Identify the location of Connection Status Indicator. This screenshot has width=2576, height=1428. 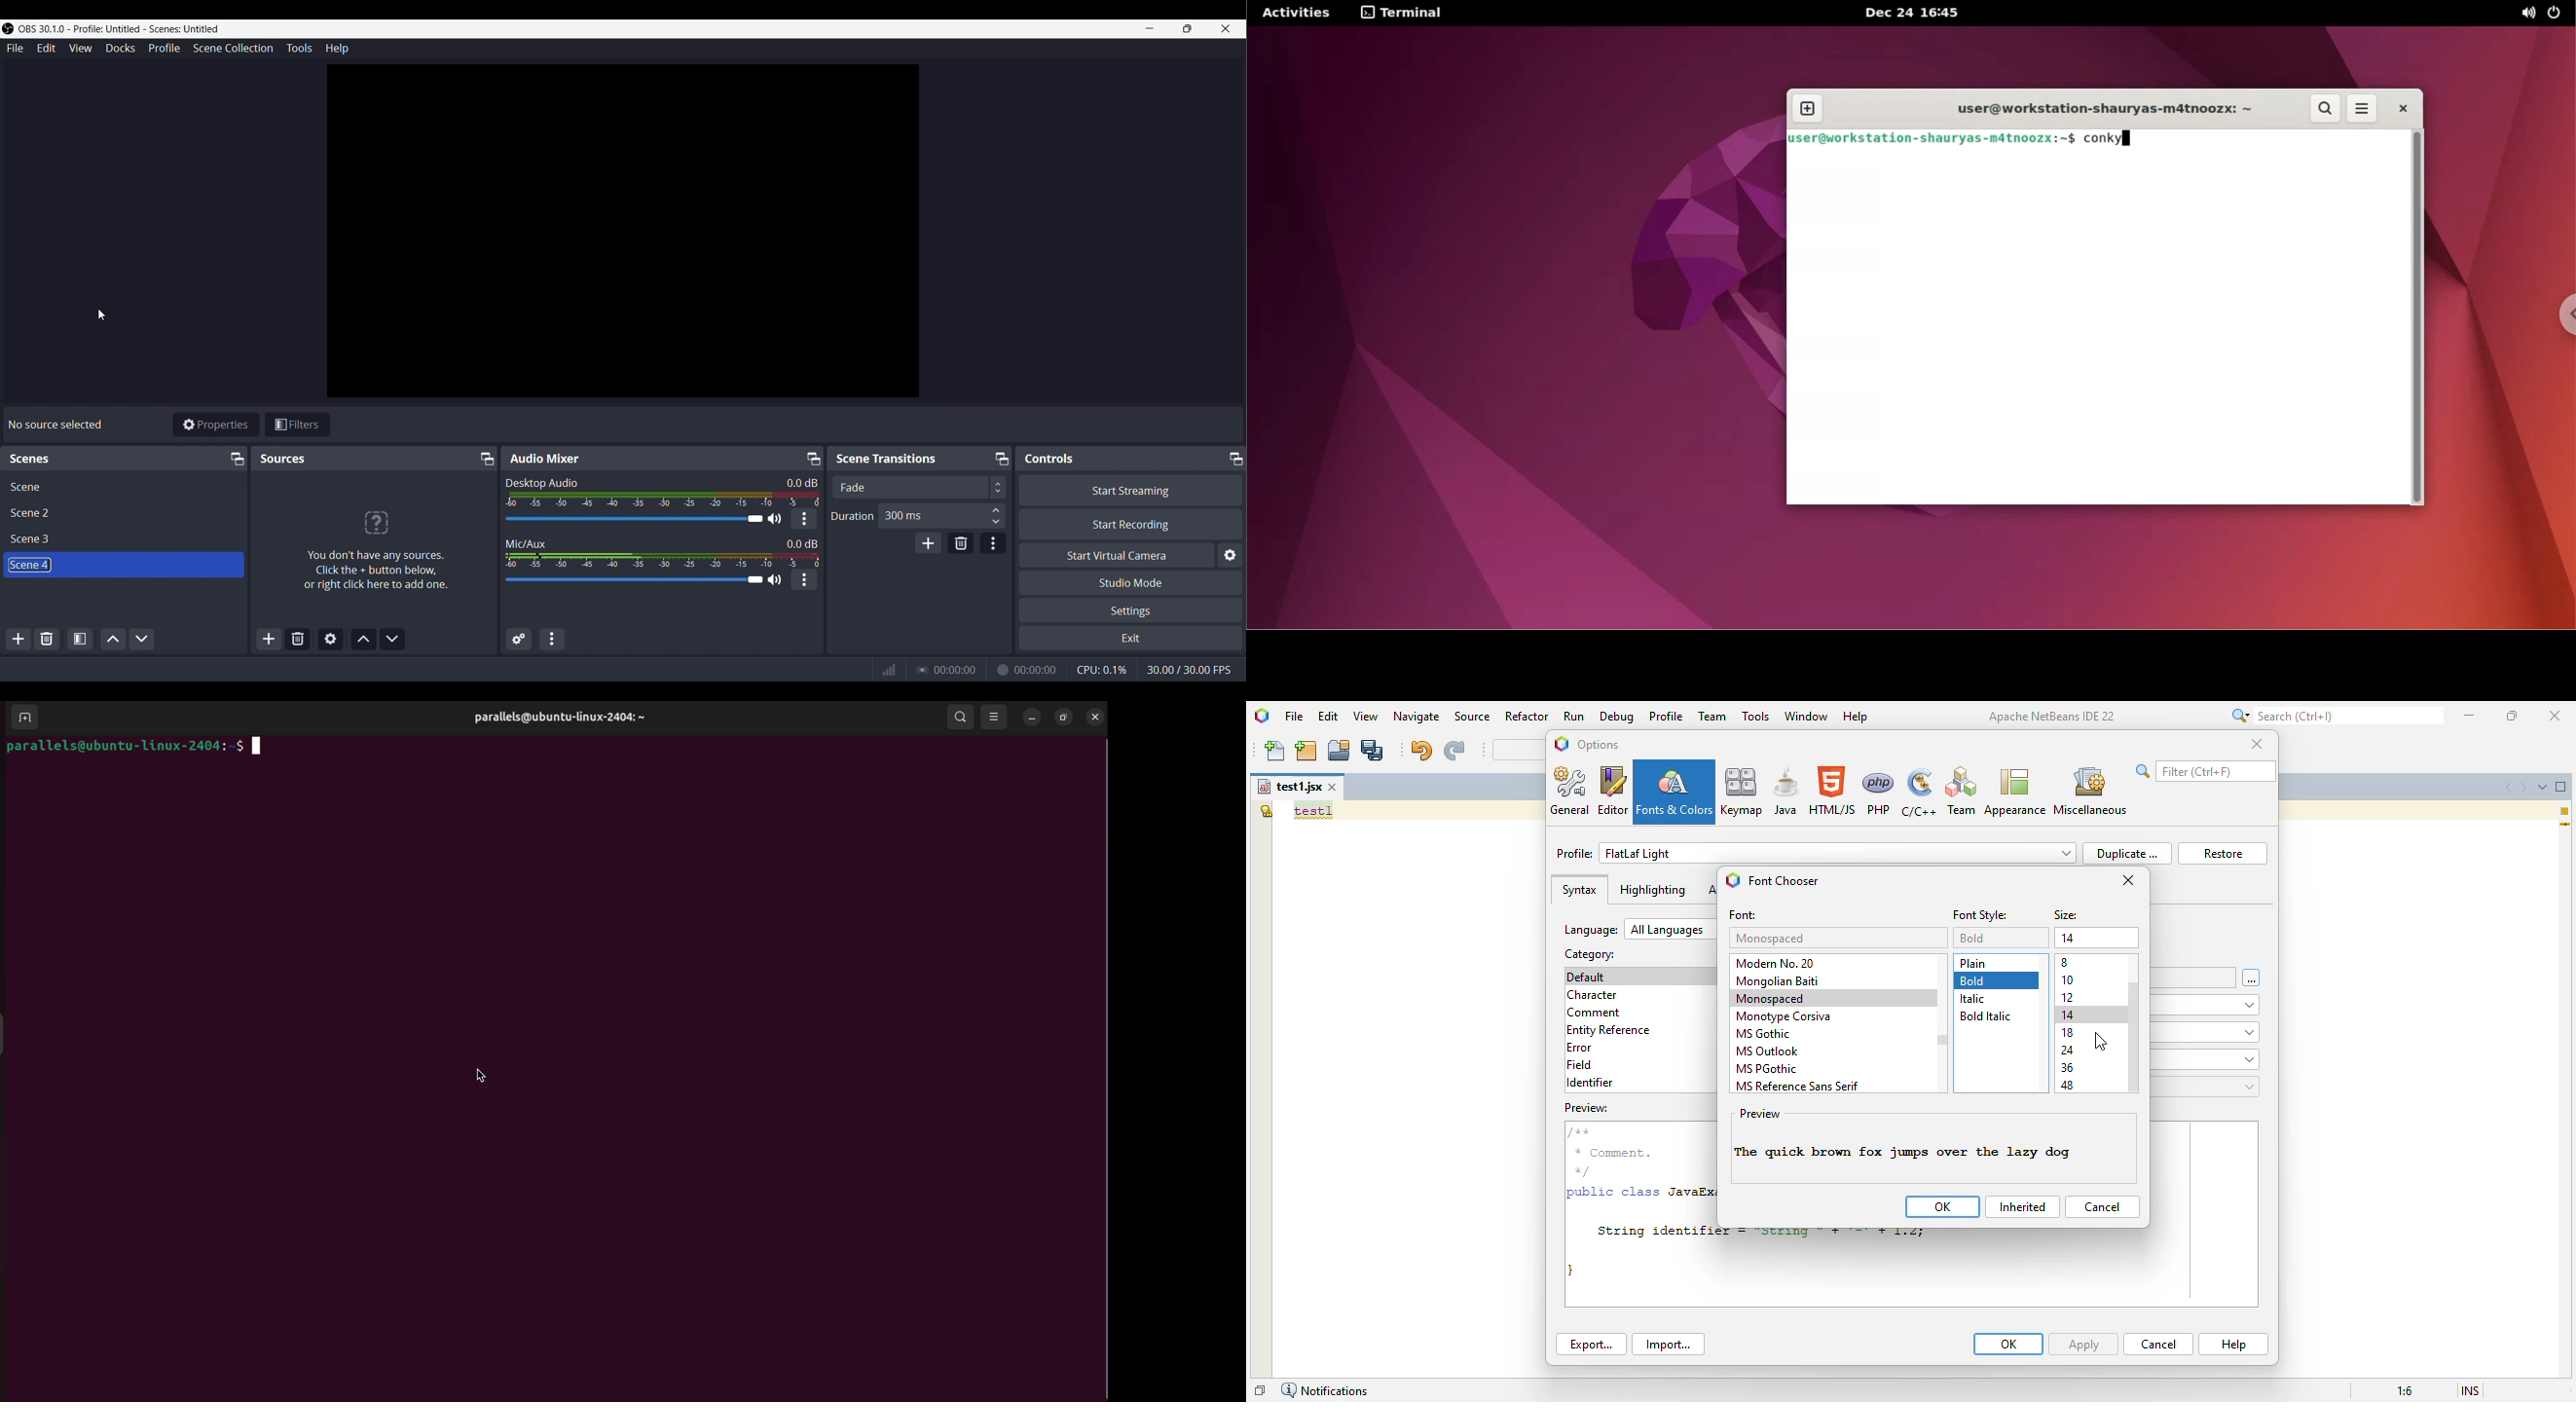
(889, 670).